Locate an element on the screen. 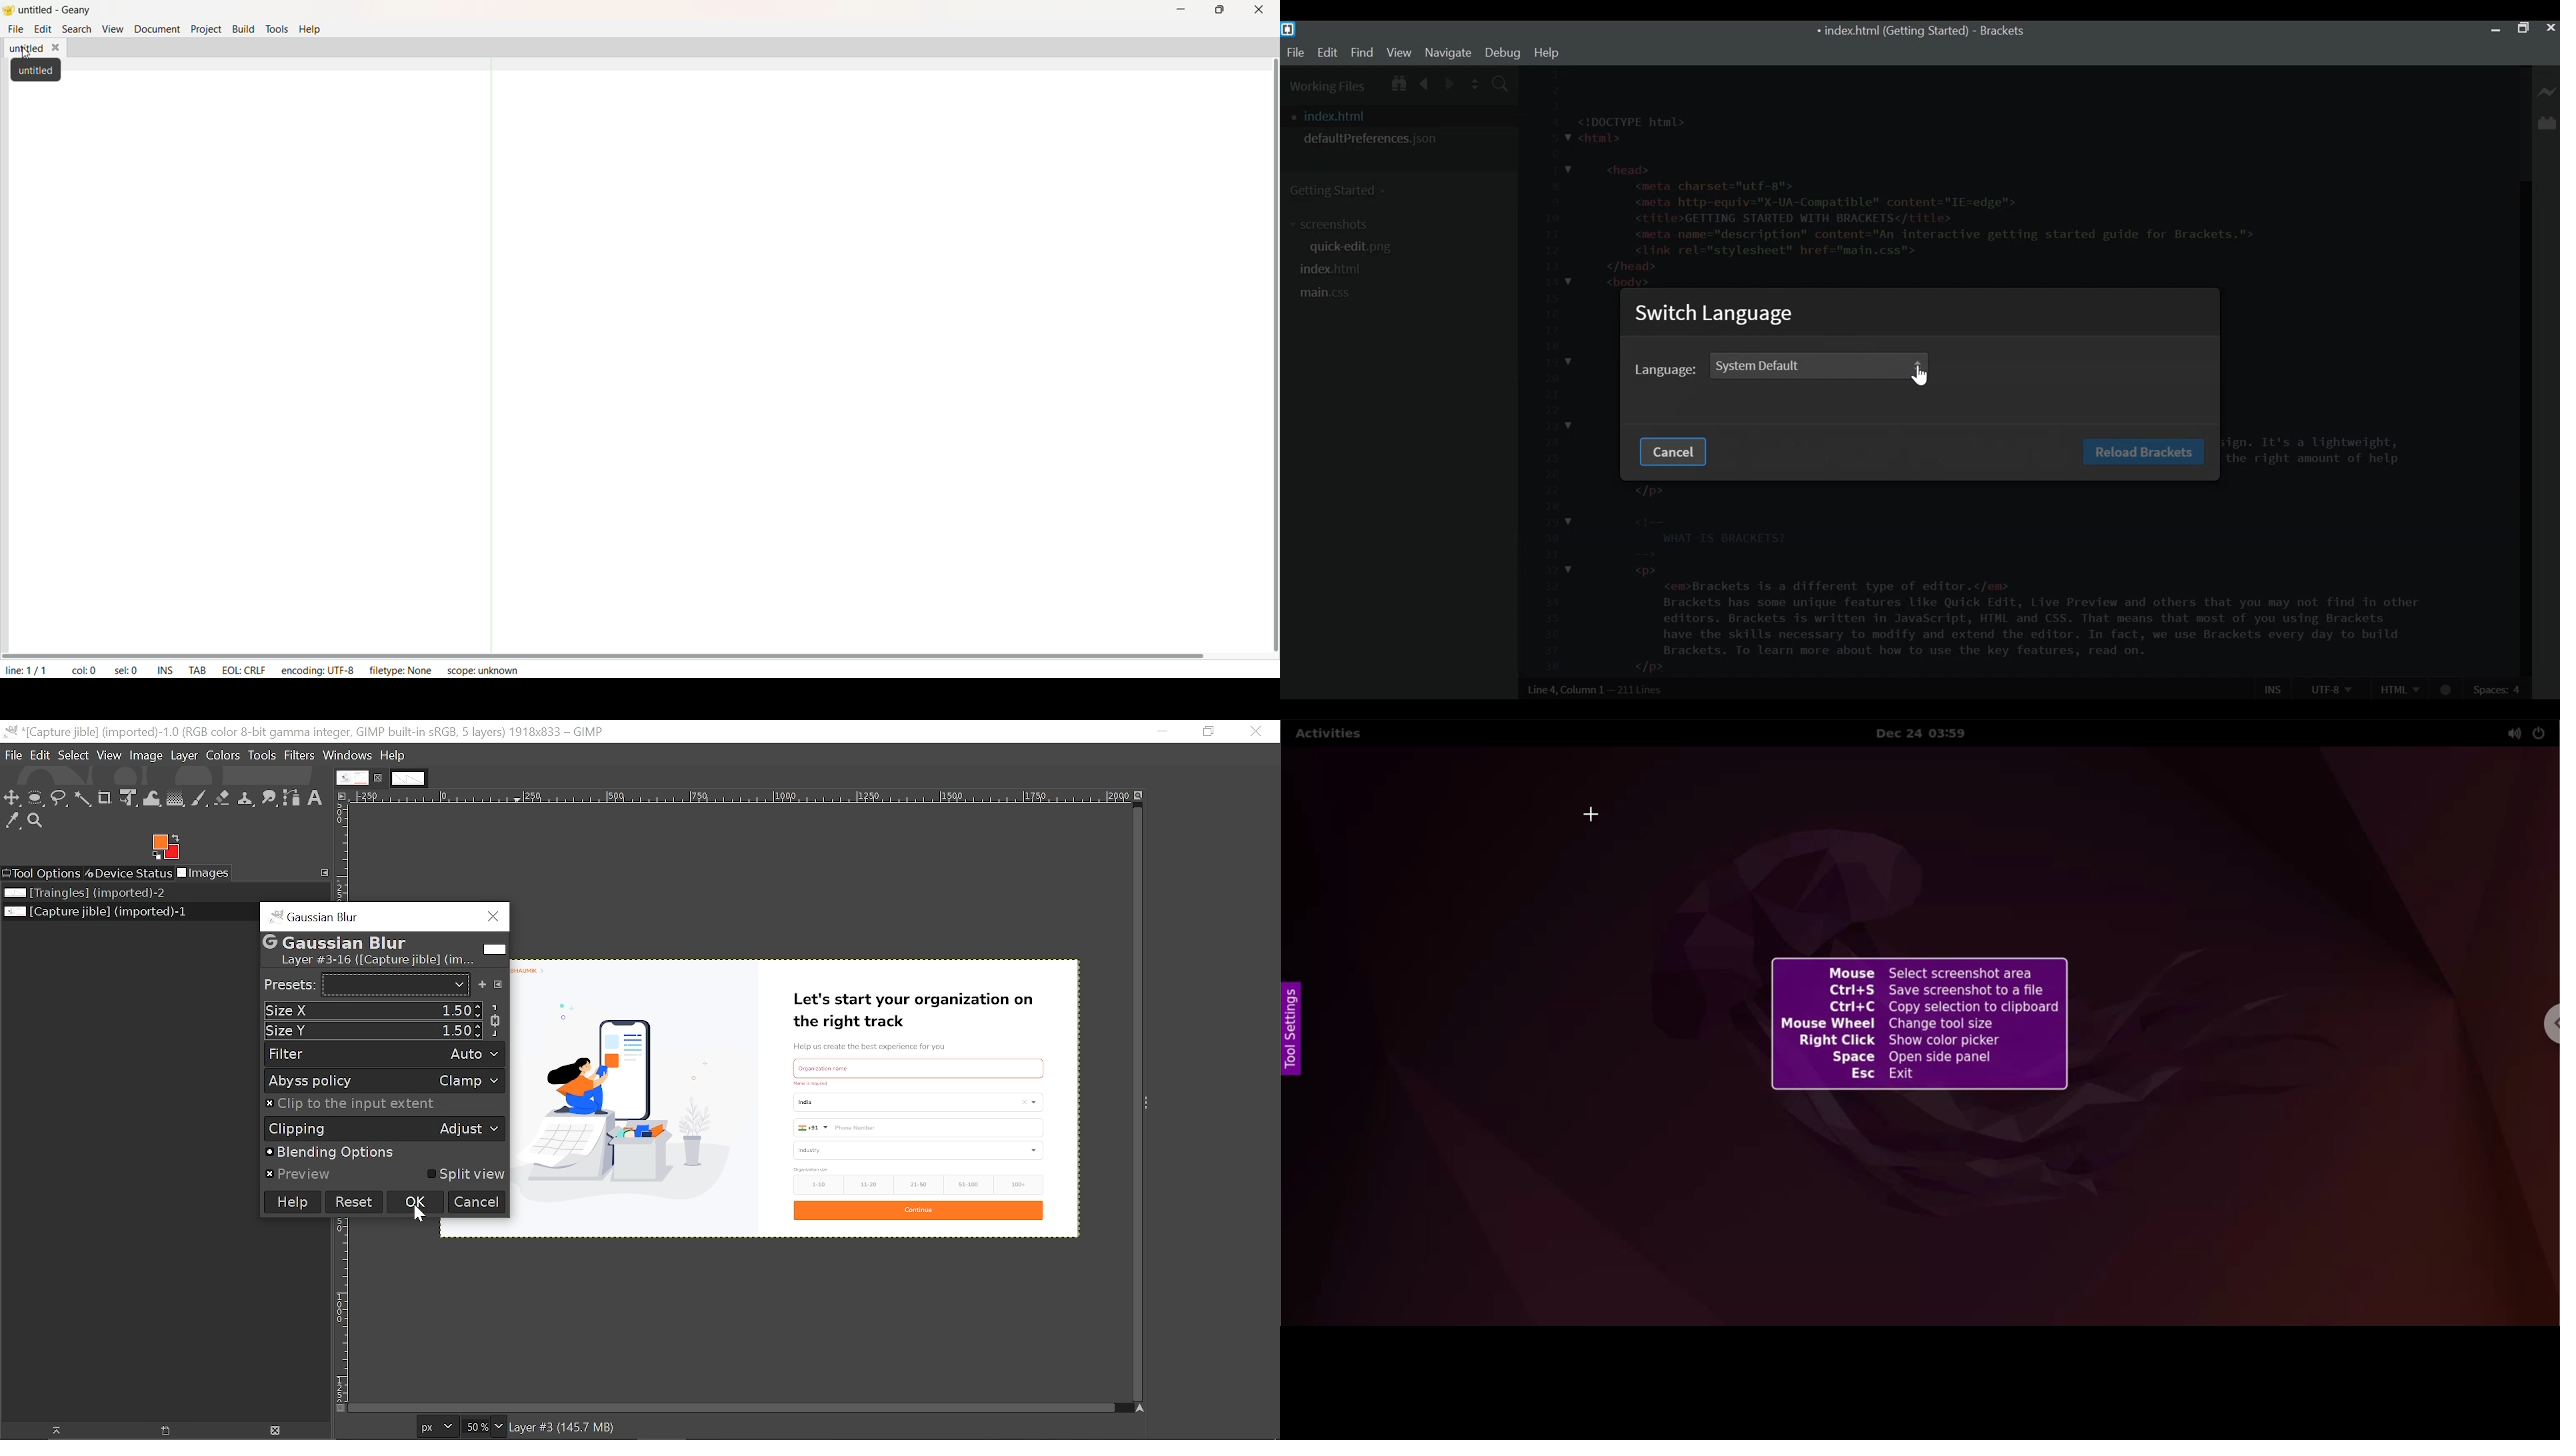  EOL: CTRLF is located at coordinates (247, 669).